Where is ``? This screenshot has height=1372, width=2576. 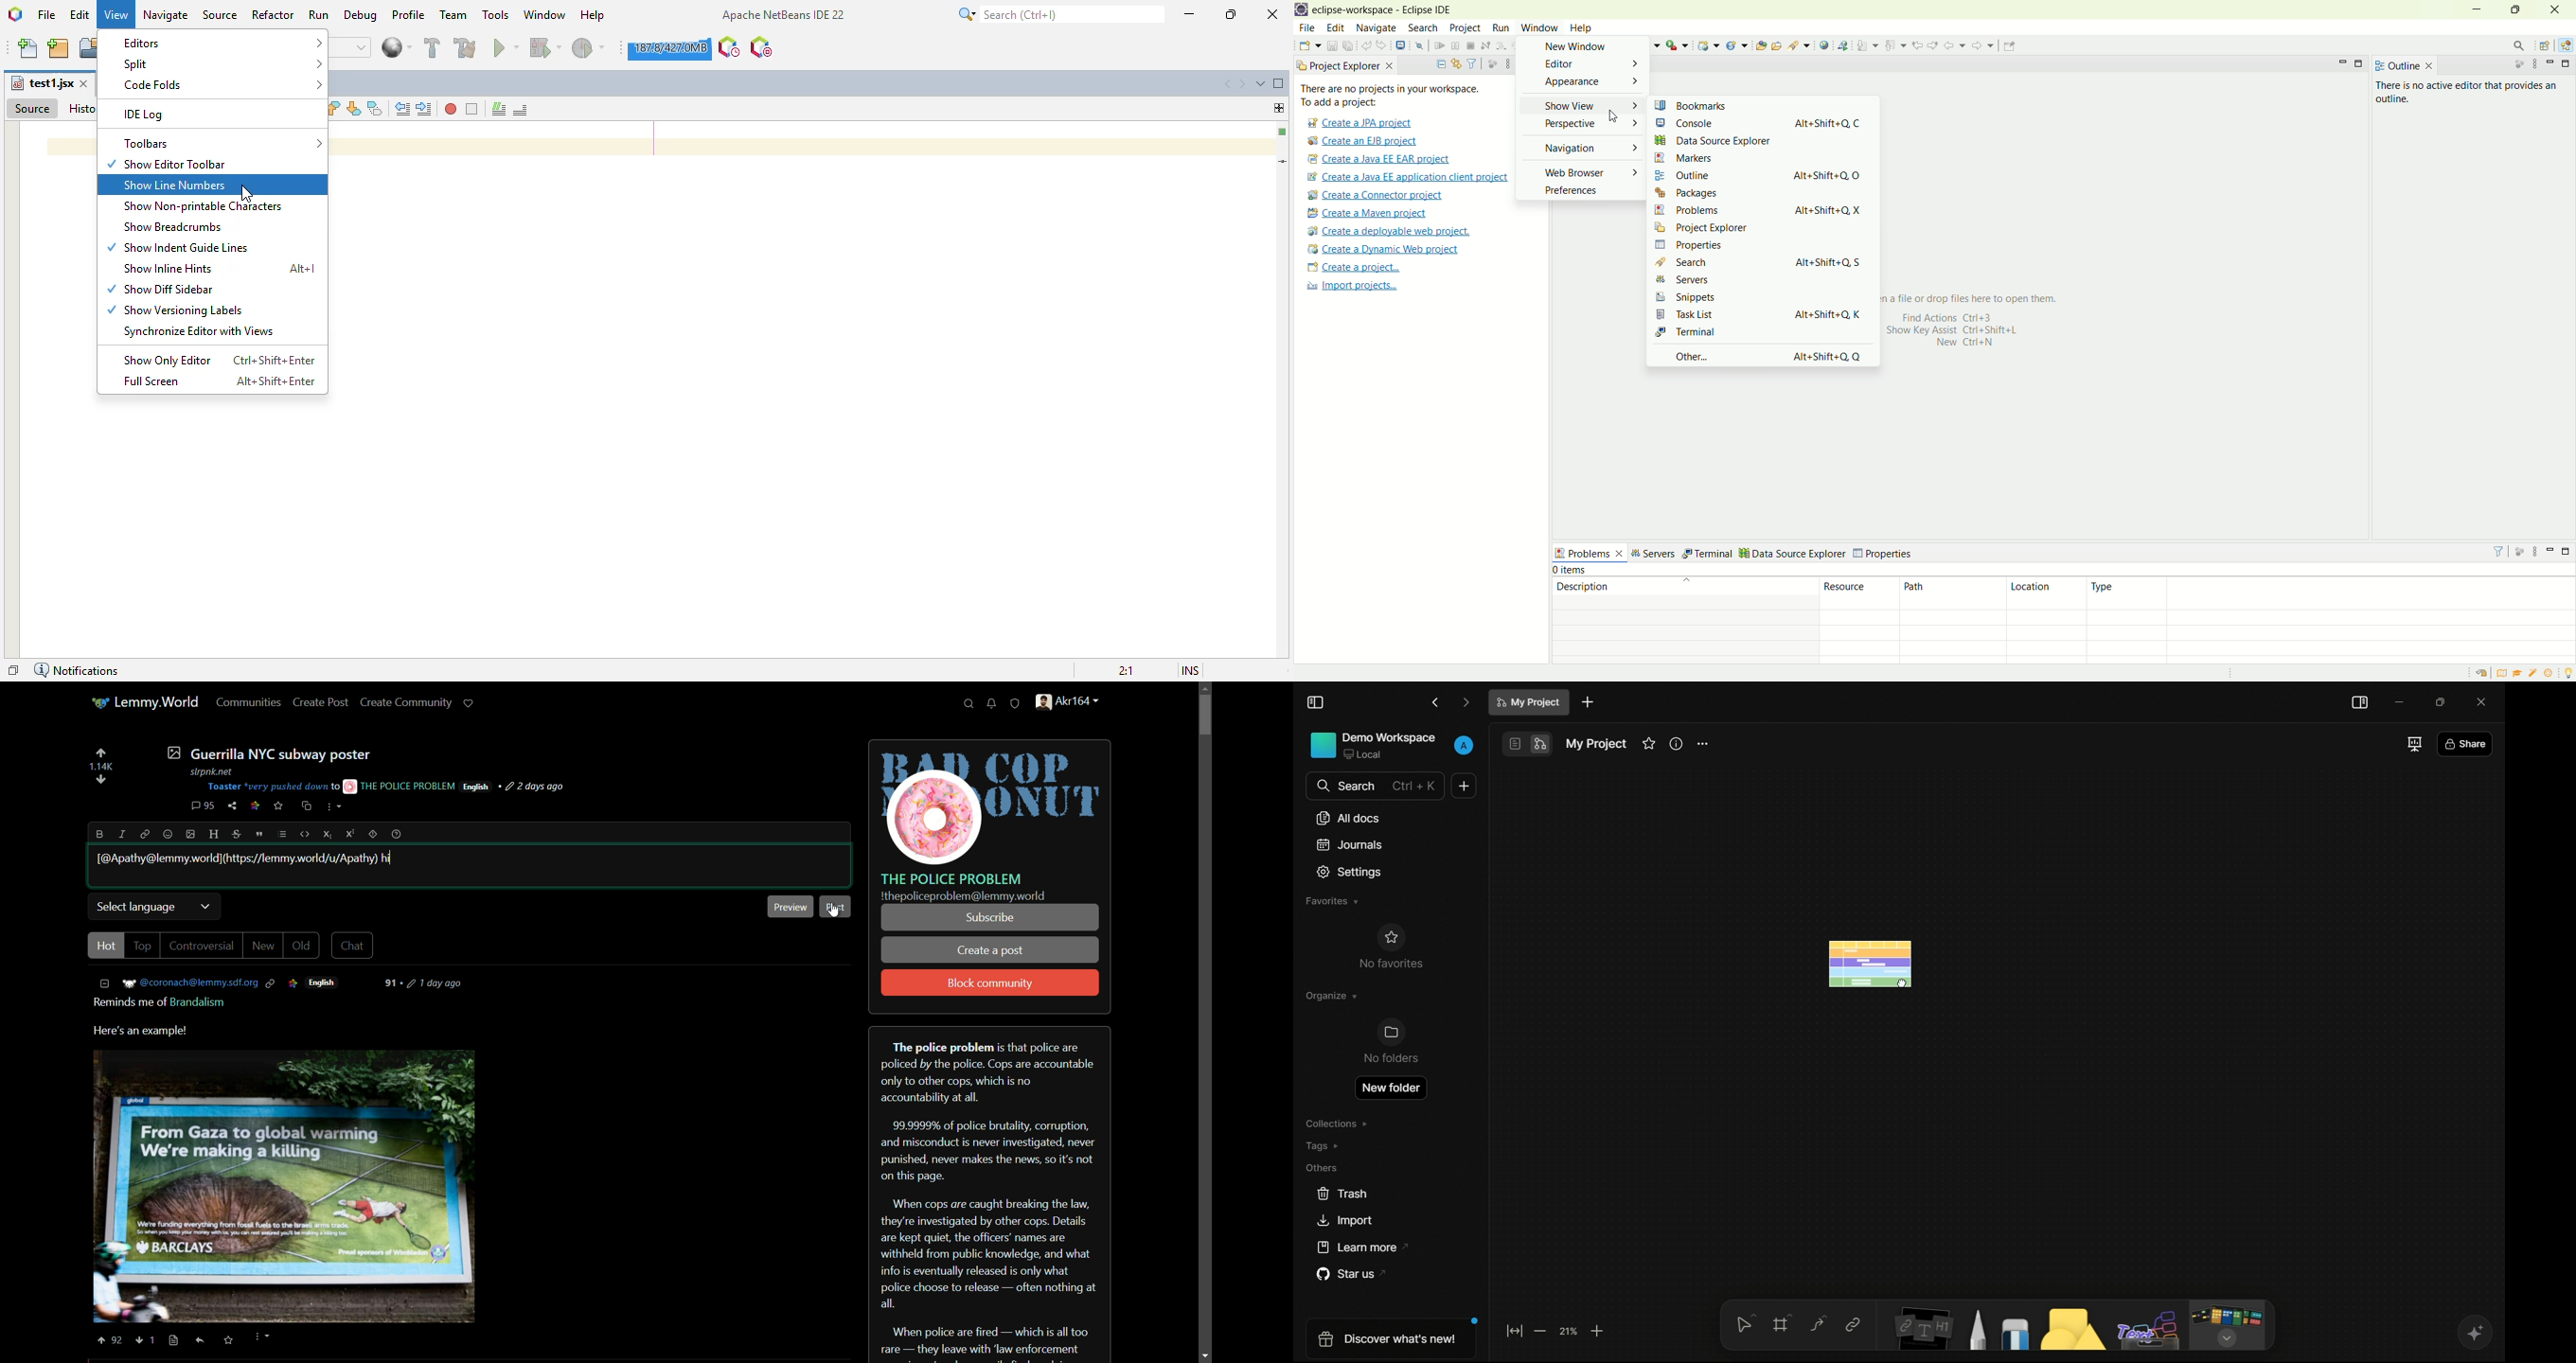  is located at coordinates (174, 1341).